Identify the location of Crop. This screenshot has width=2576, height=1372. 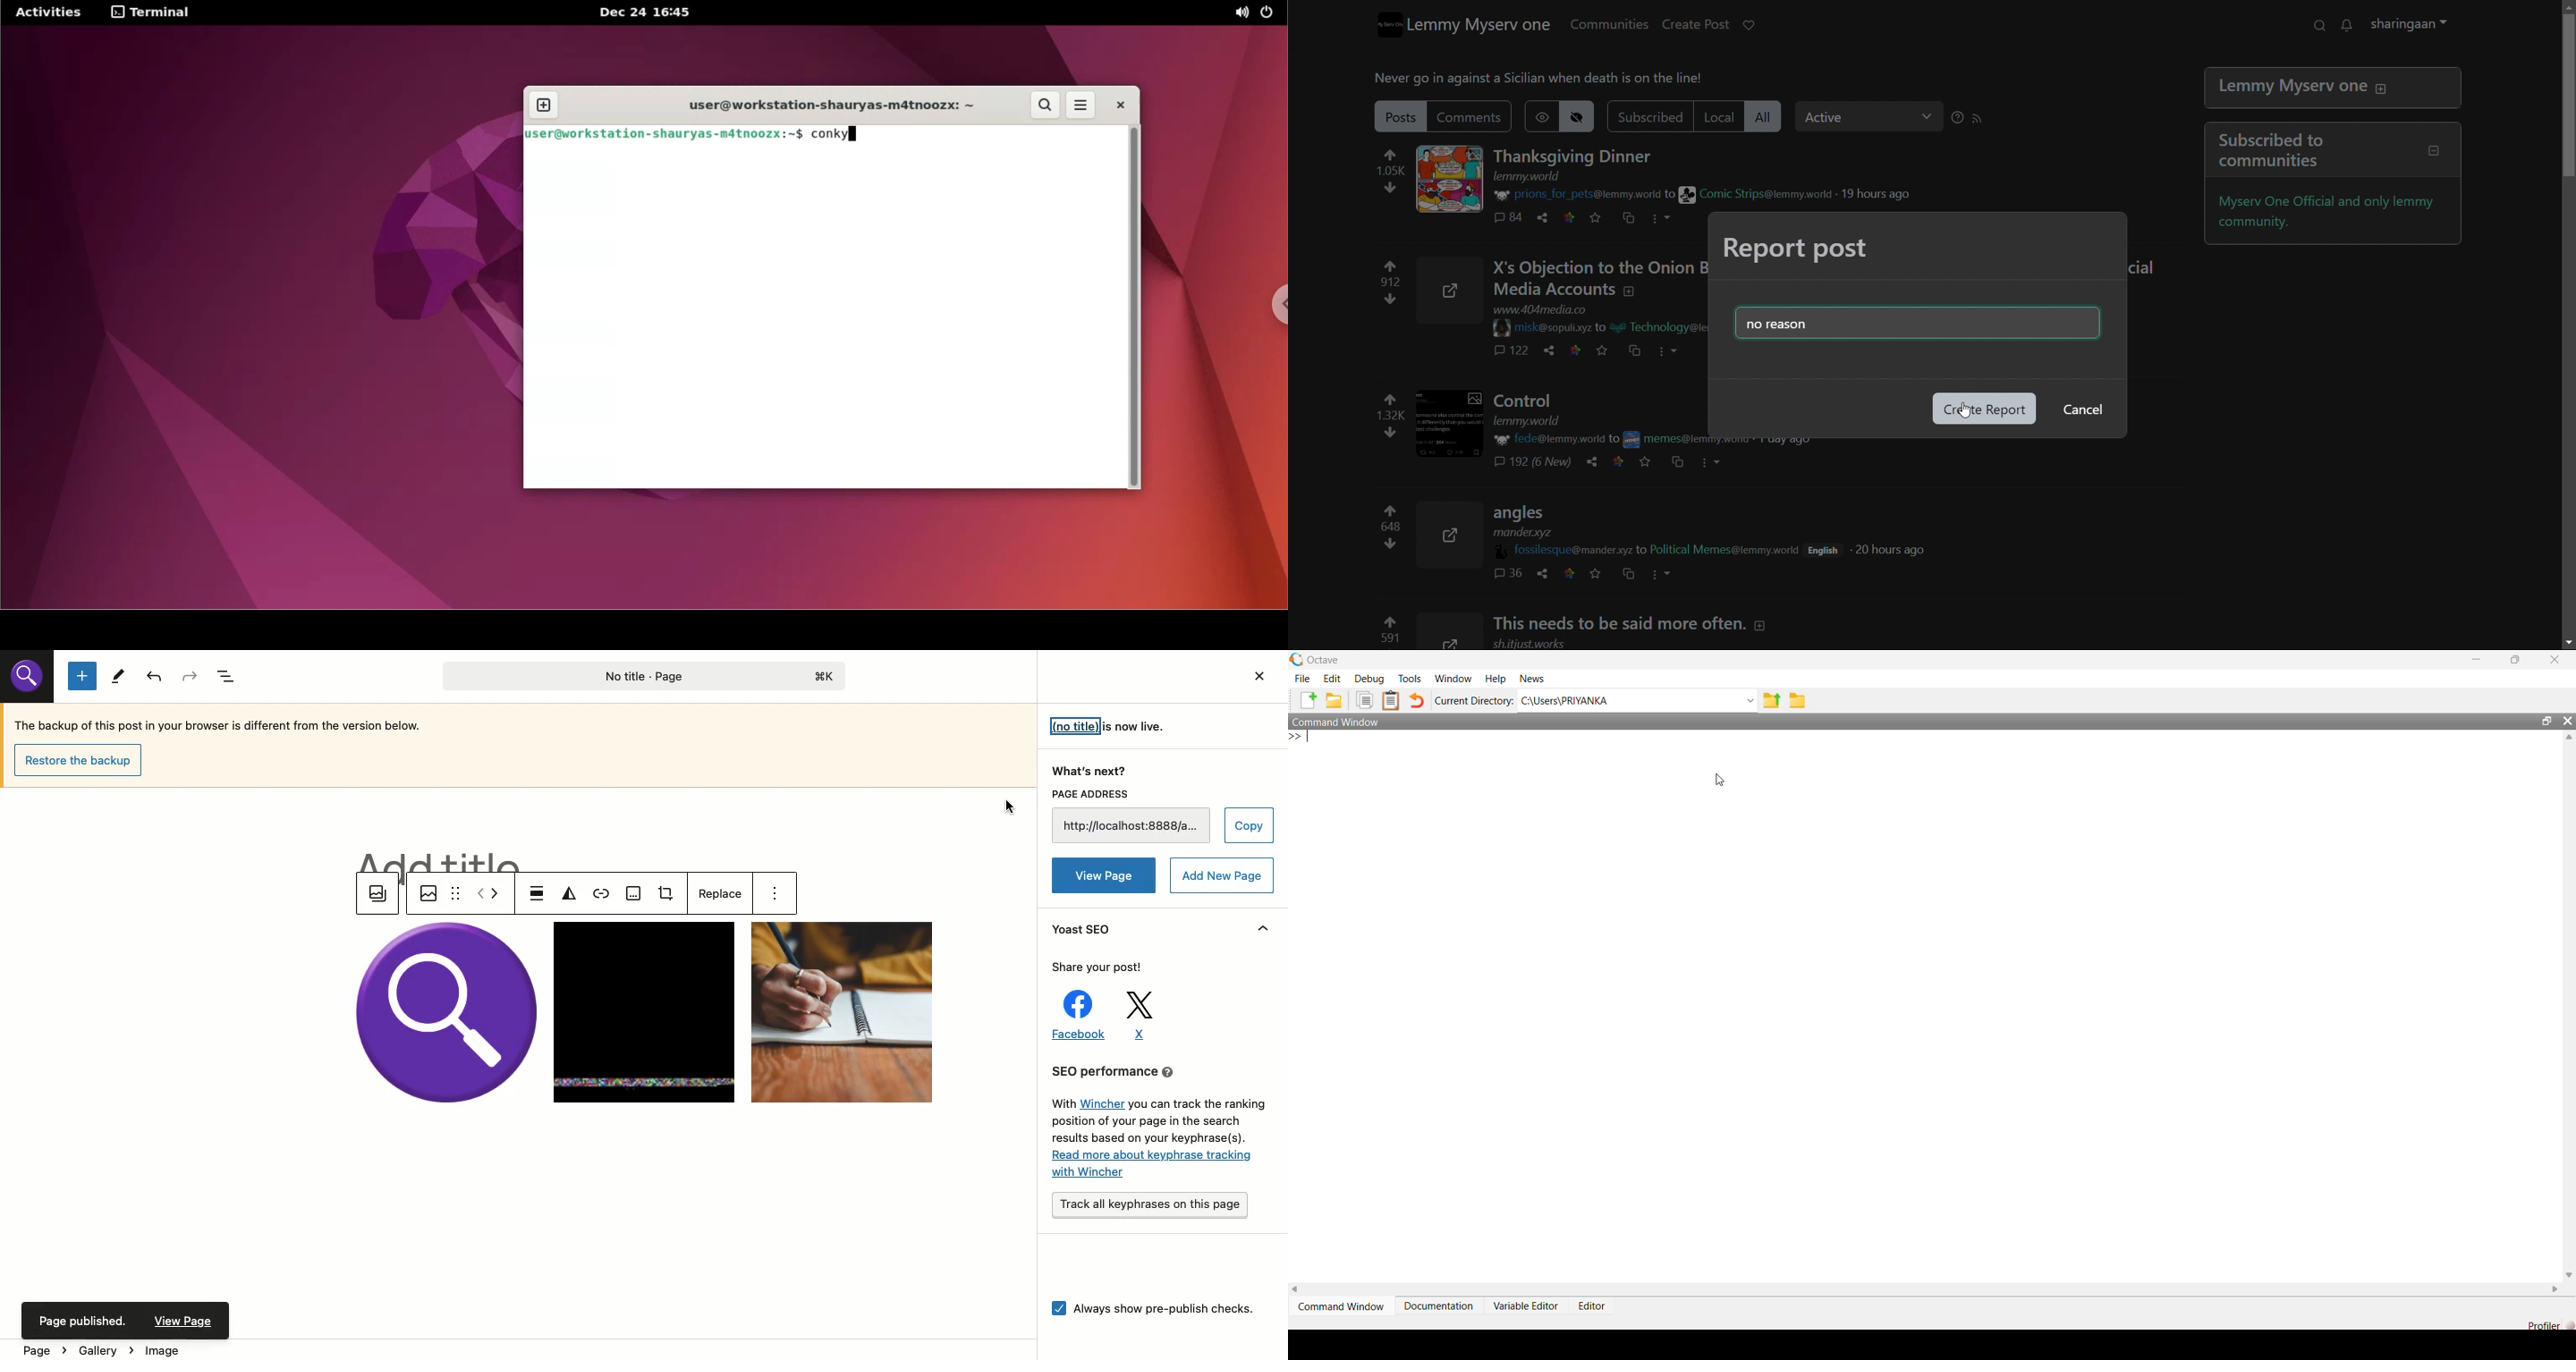
(670, 896).